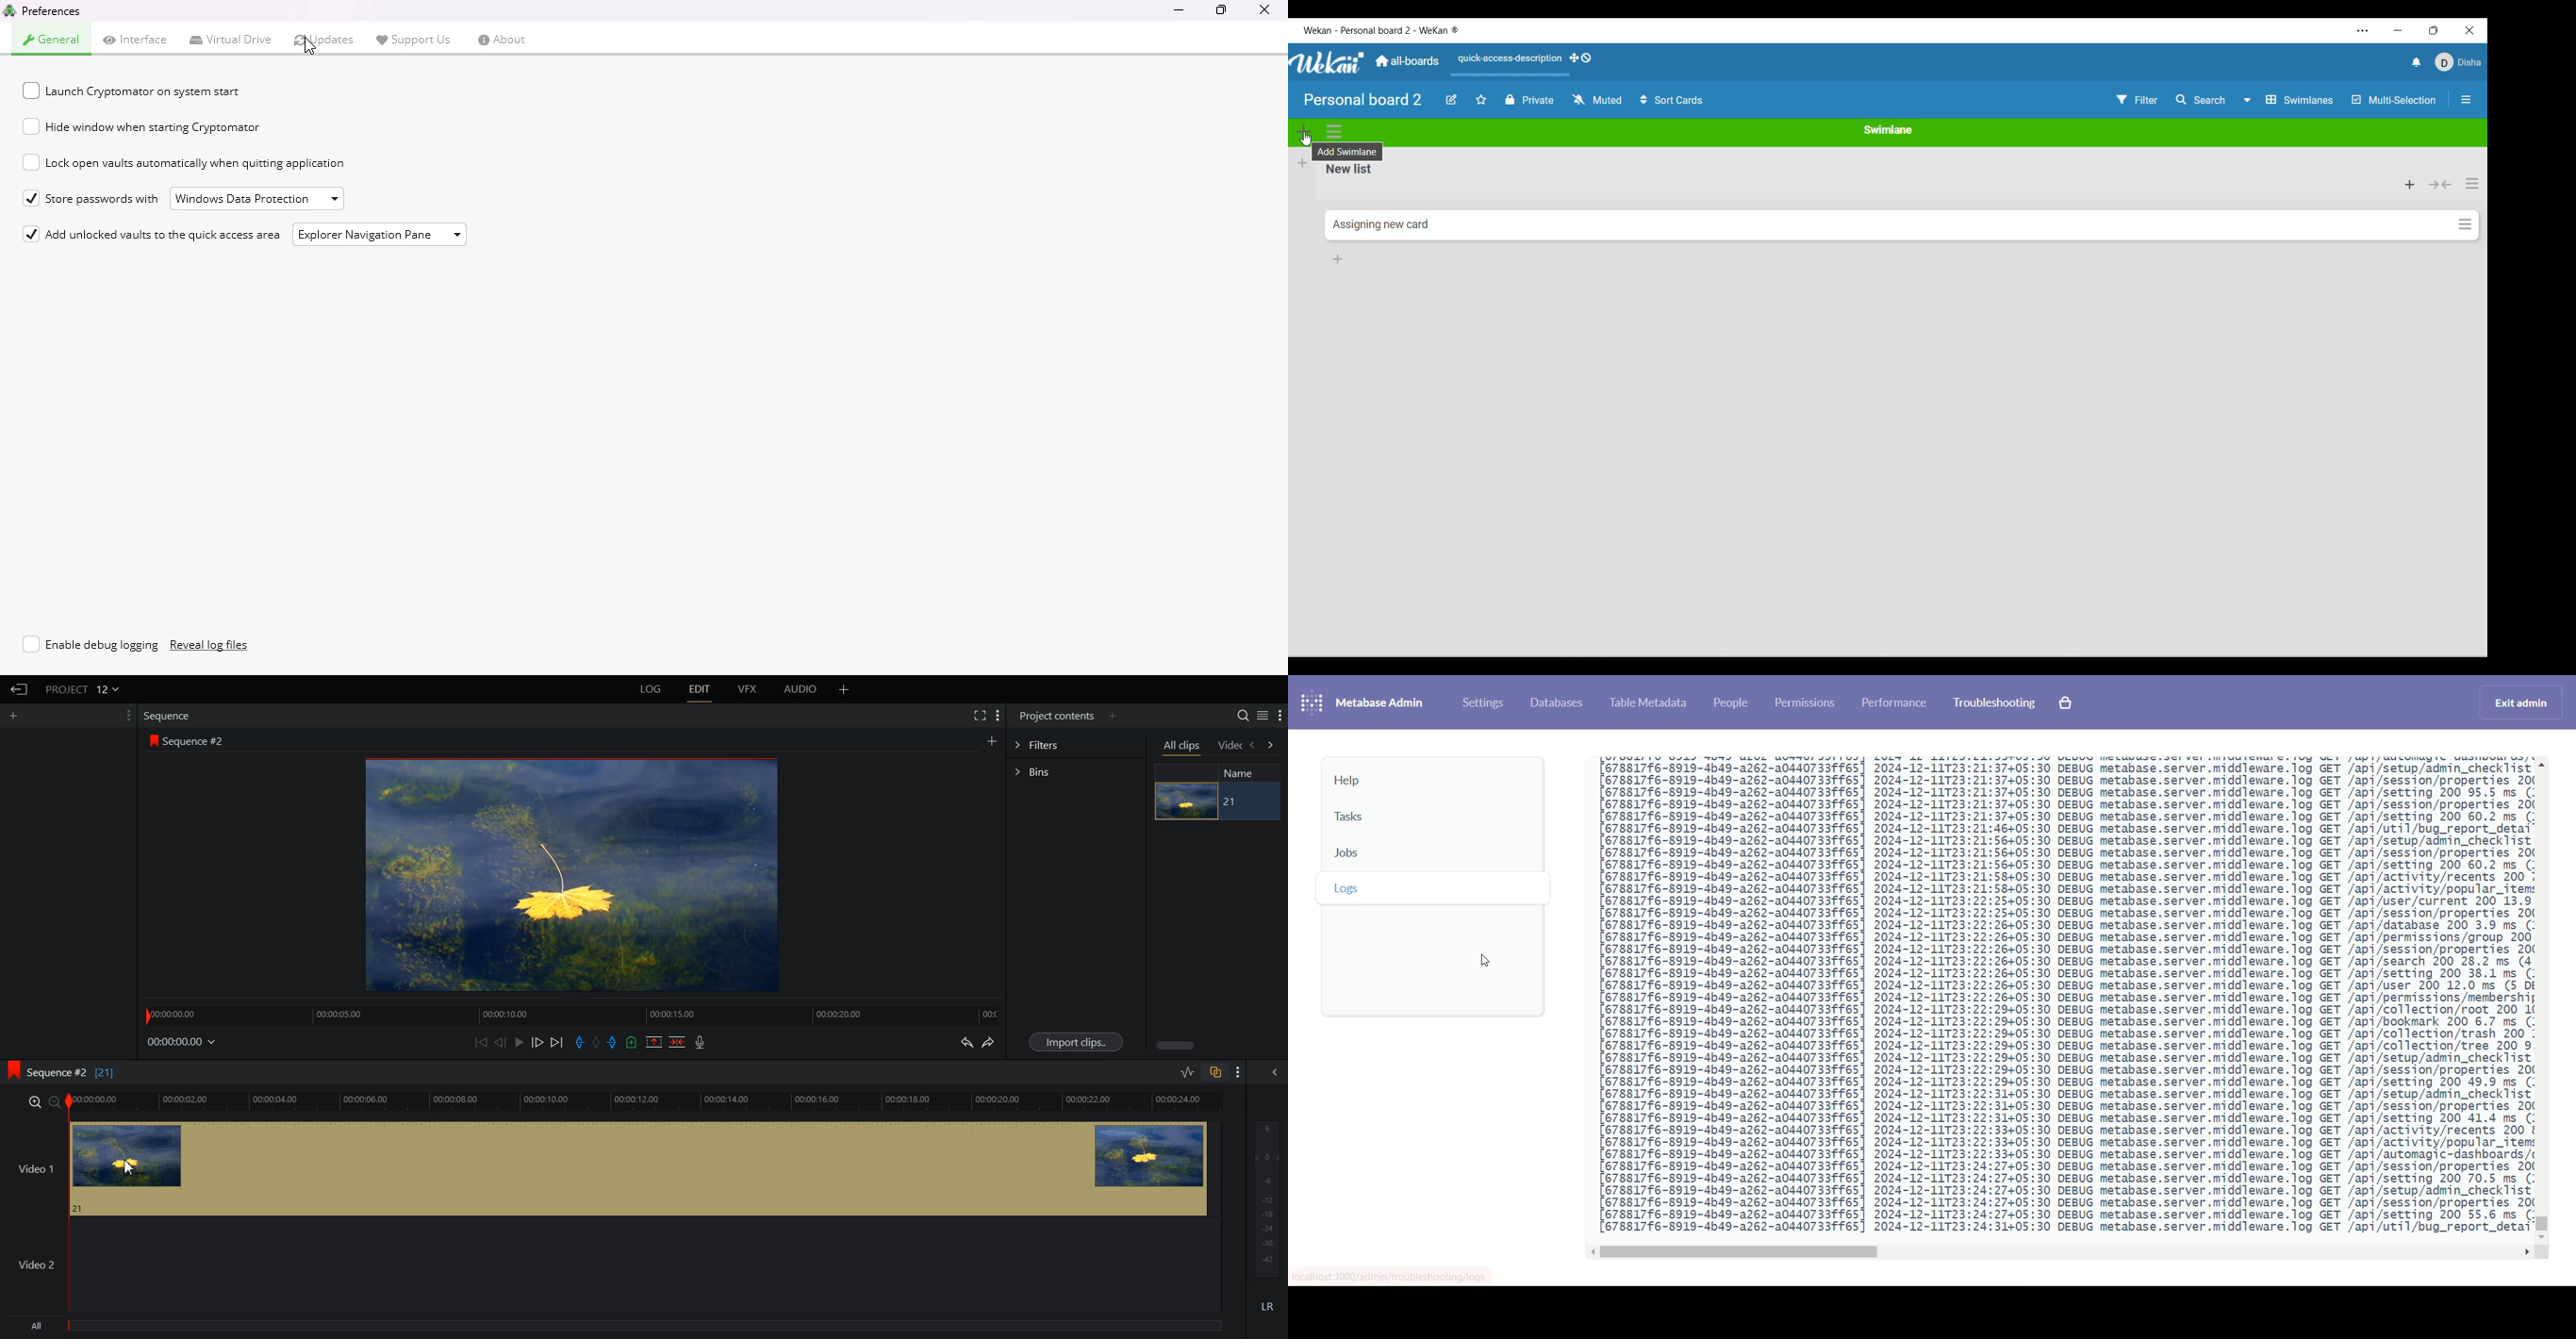 The width and height of the screenshot is (2576, 1344). What do you see at coordinates (1804, 702) in the screenshot?
I see `permissions` at bounding box center [1804, 702].